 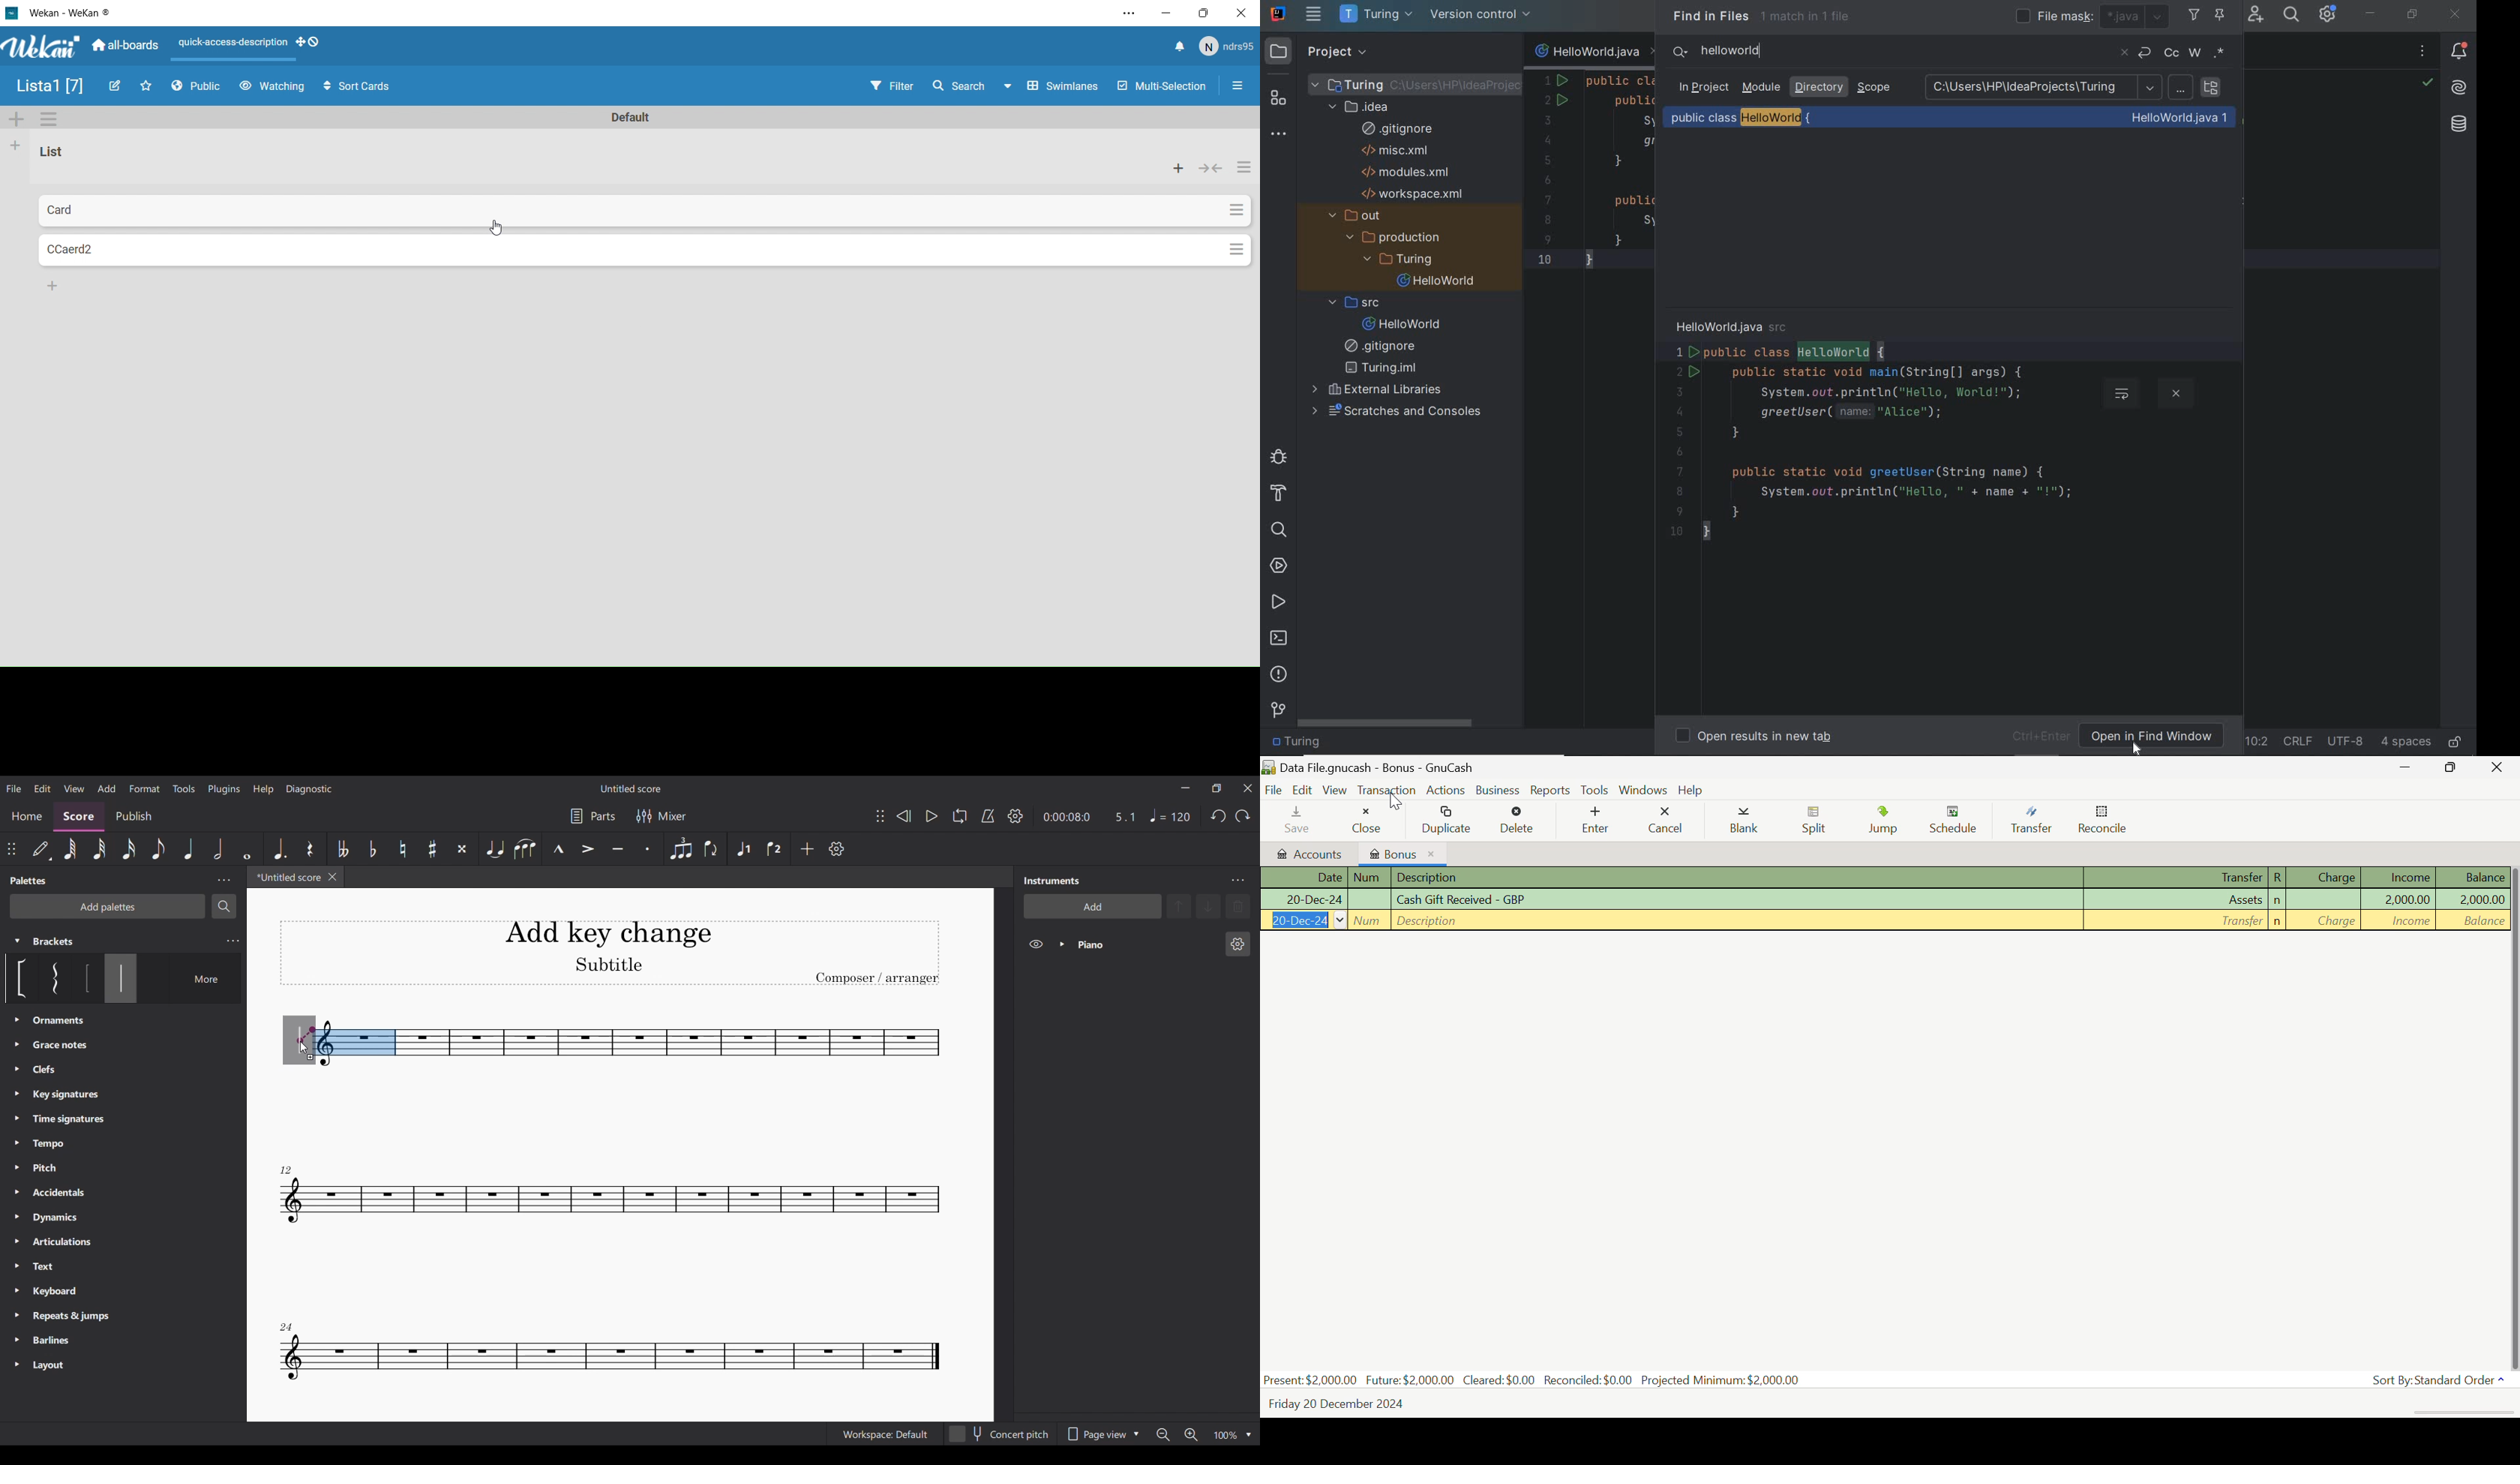 I want to click on Blank, so click(x=1746, y=821).